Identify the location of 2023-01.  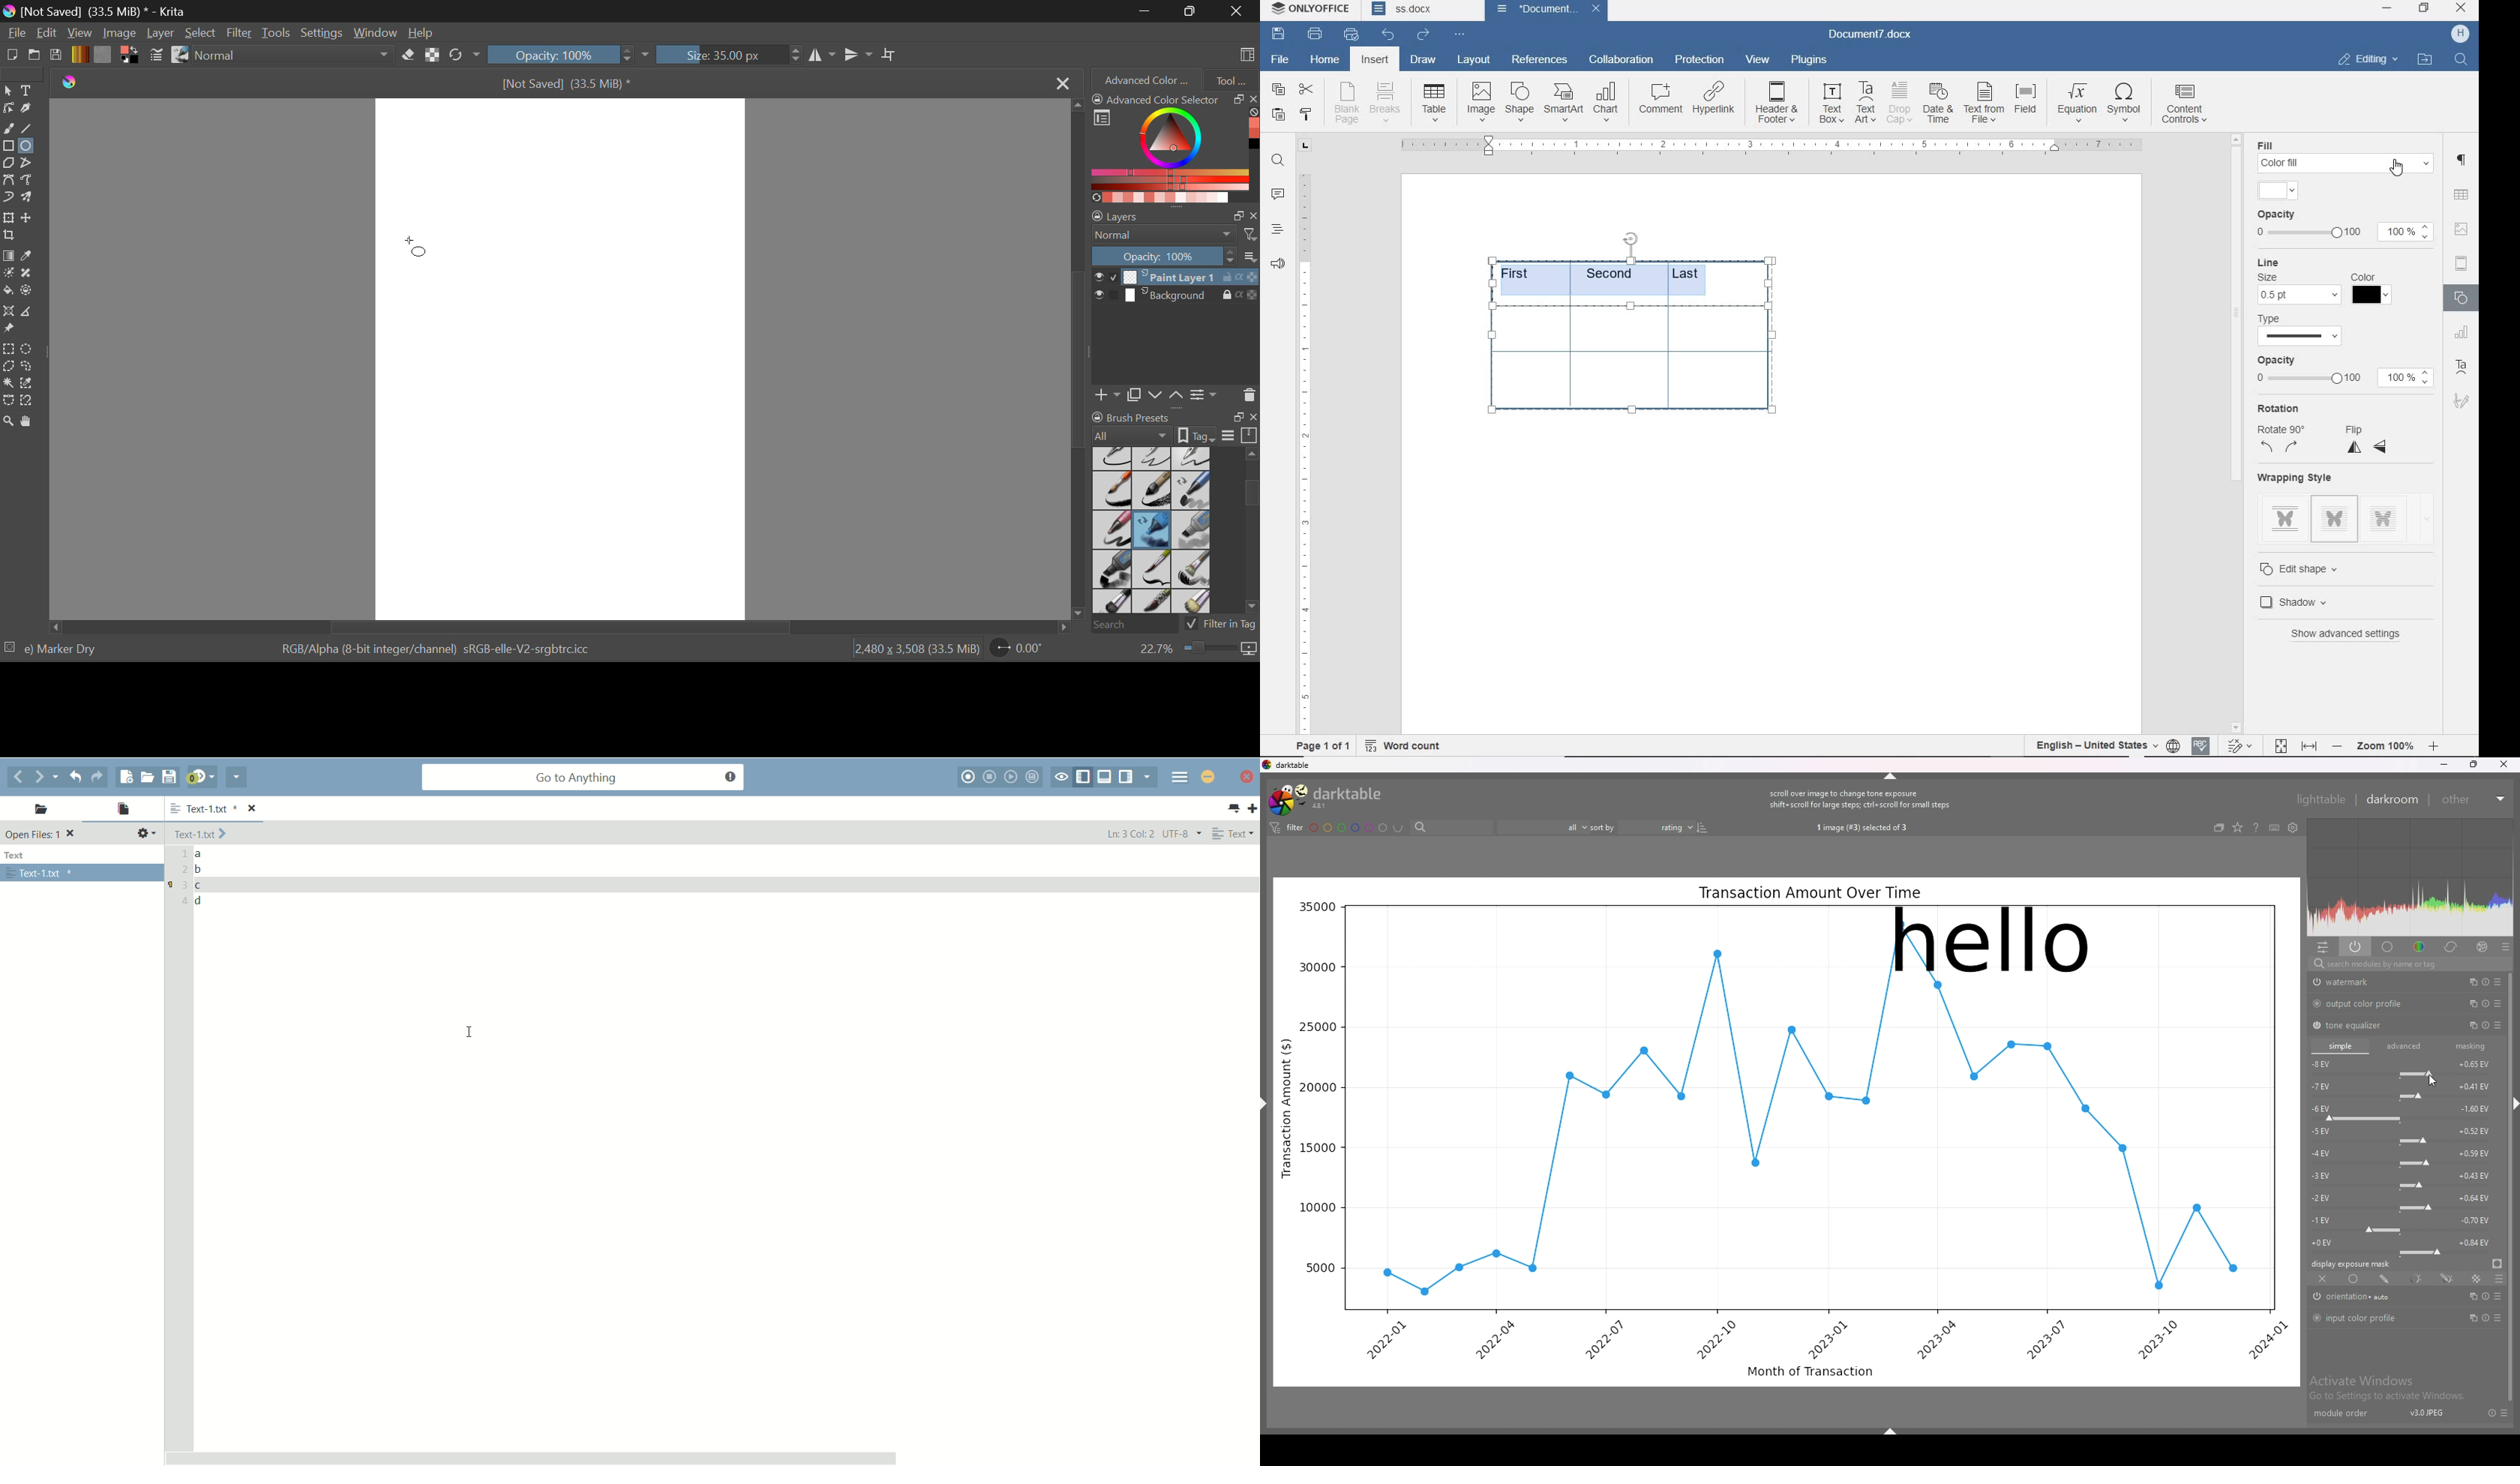
(1826, 1339).